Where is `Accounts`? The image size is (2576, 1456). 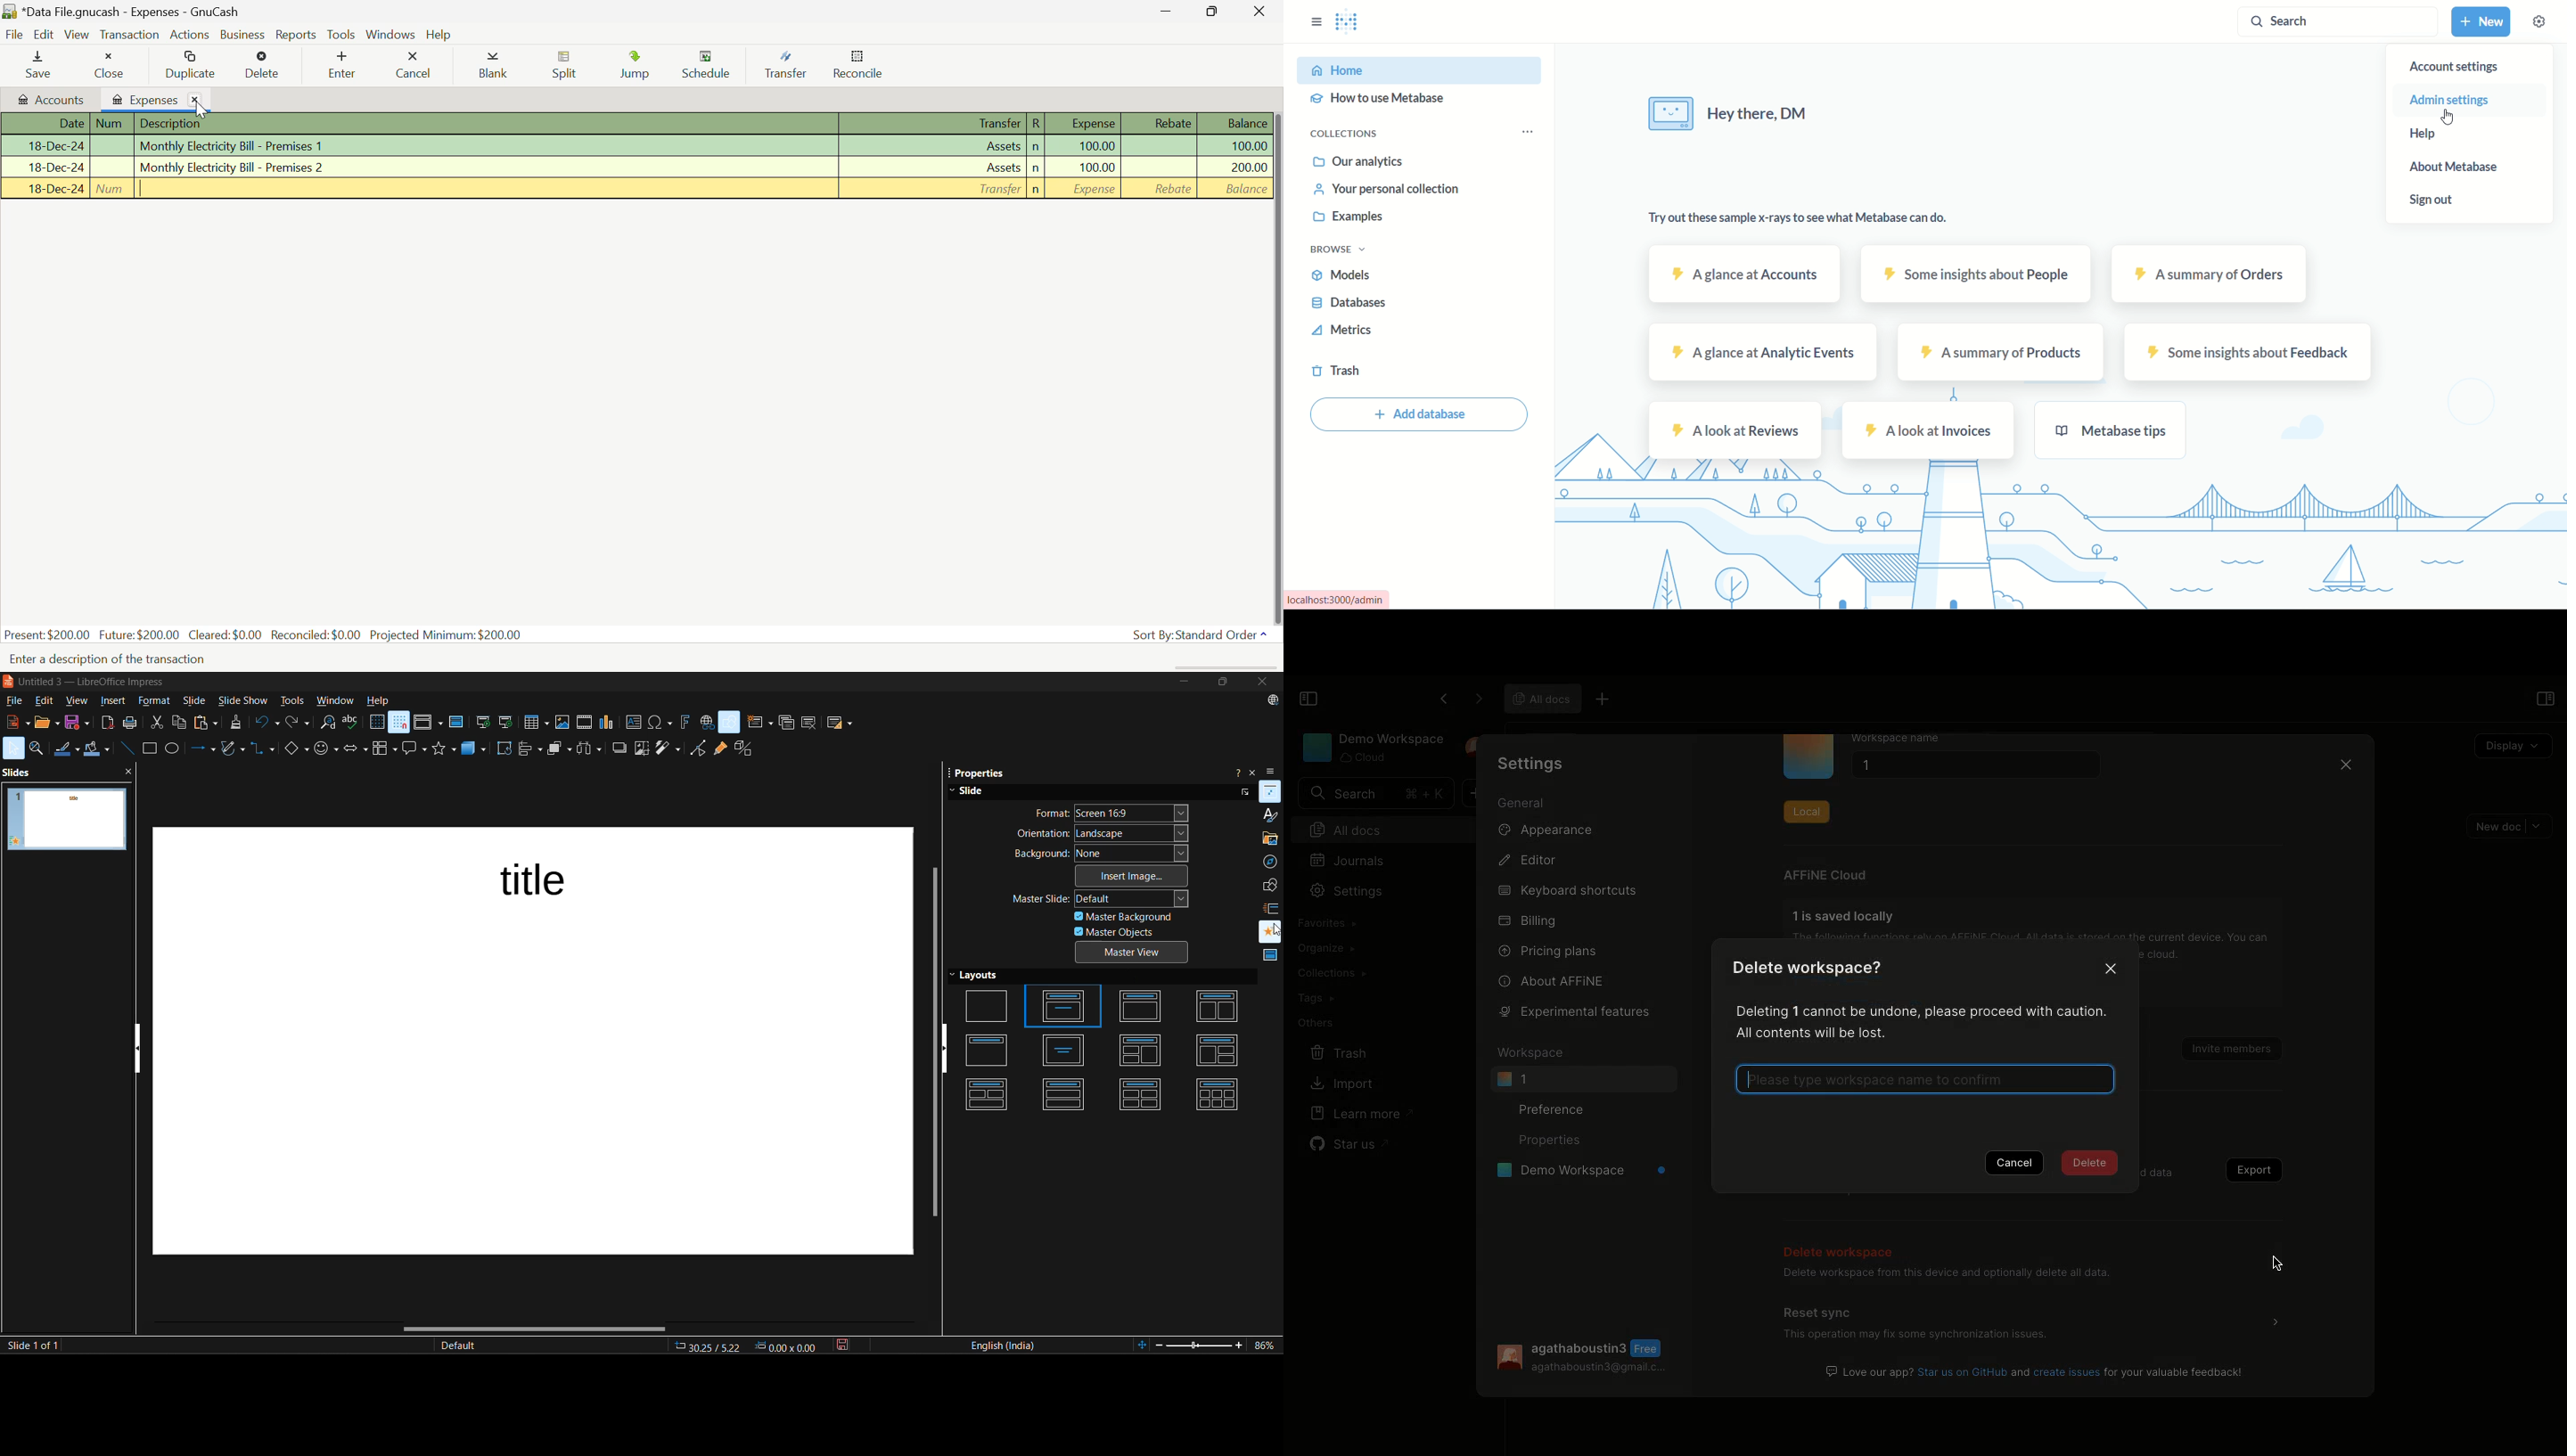
Accounts is located at coordinates (49, 100).